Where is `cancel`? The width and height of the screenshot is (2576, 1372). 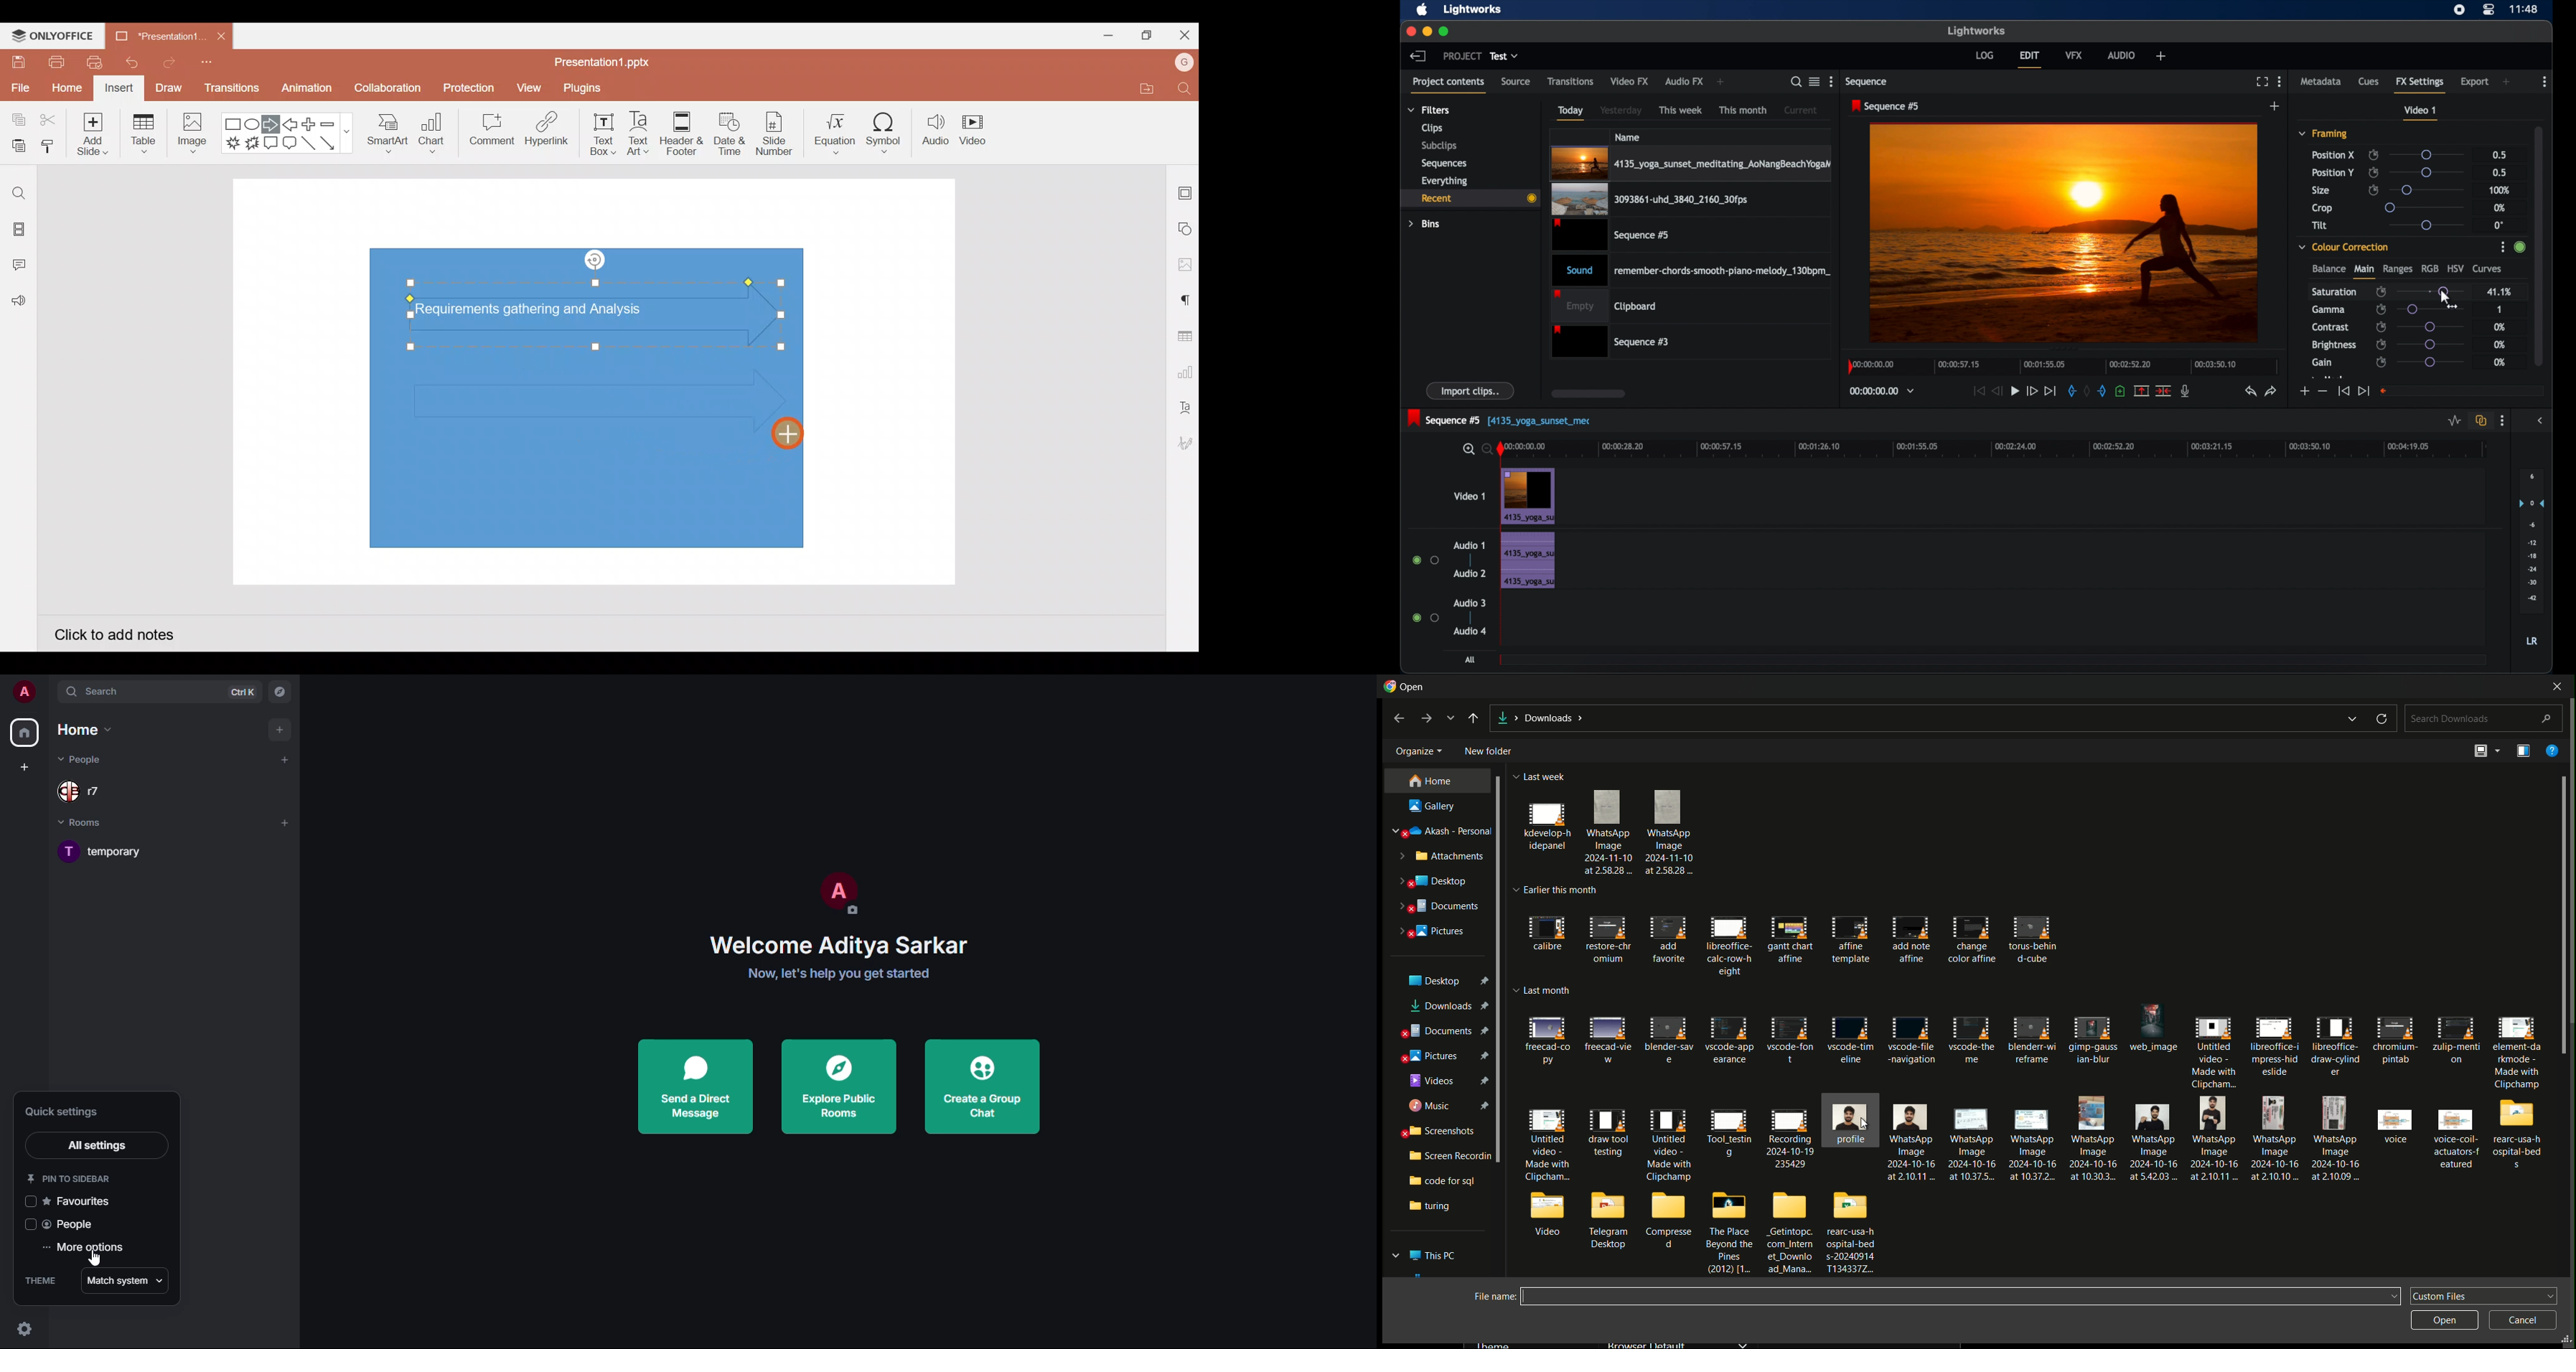
cancel is located at coordinates (2523, 1321).